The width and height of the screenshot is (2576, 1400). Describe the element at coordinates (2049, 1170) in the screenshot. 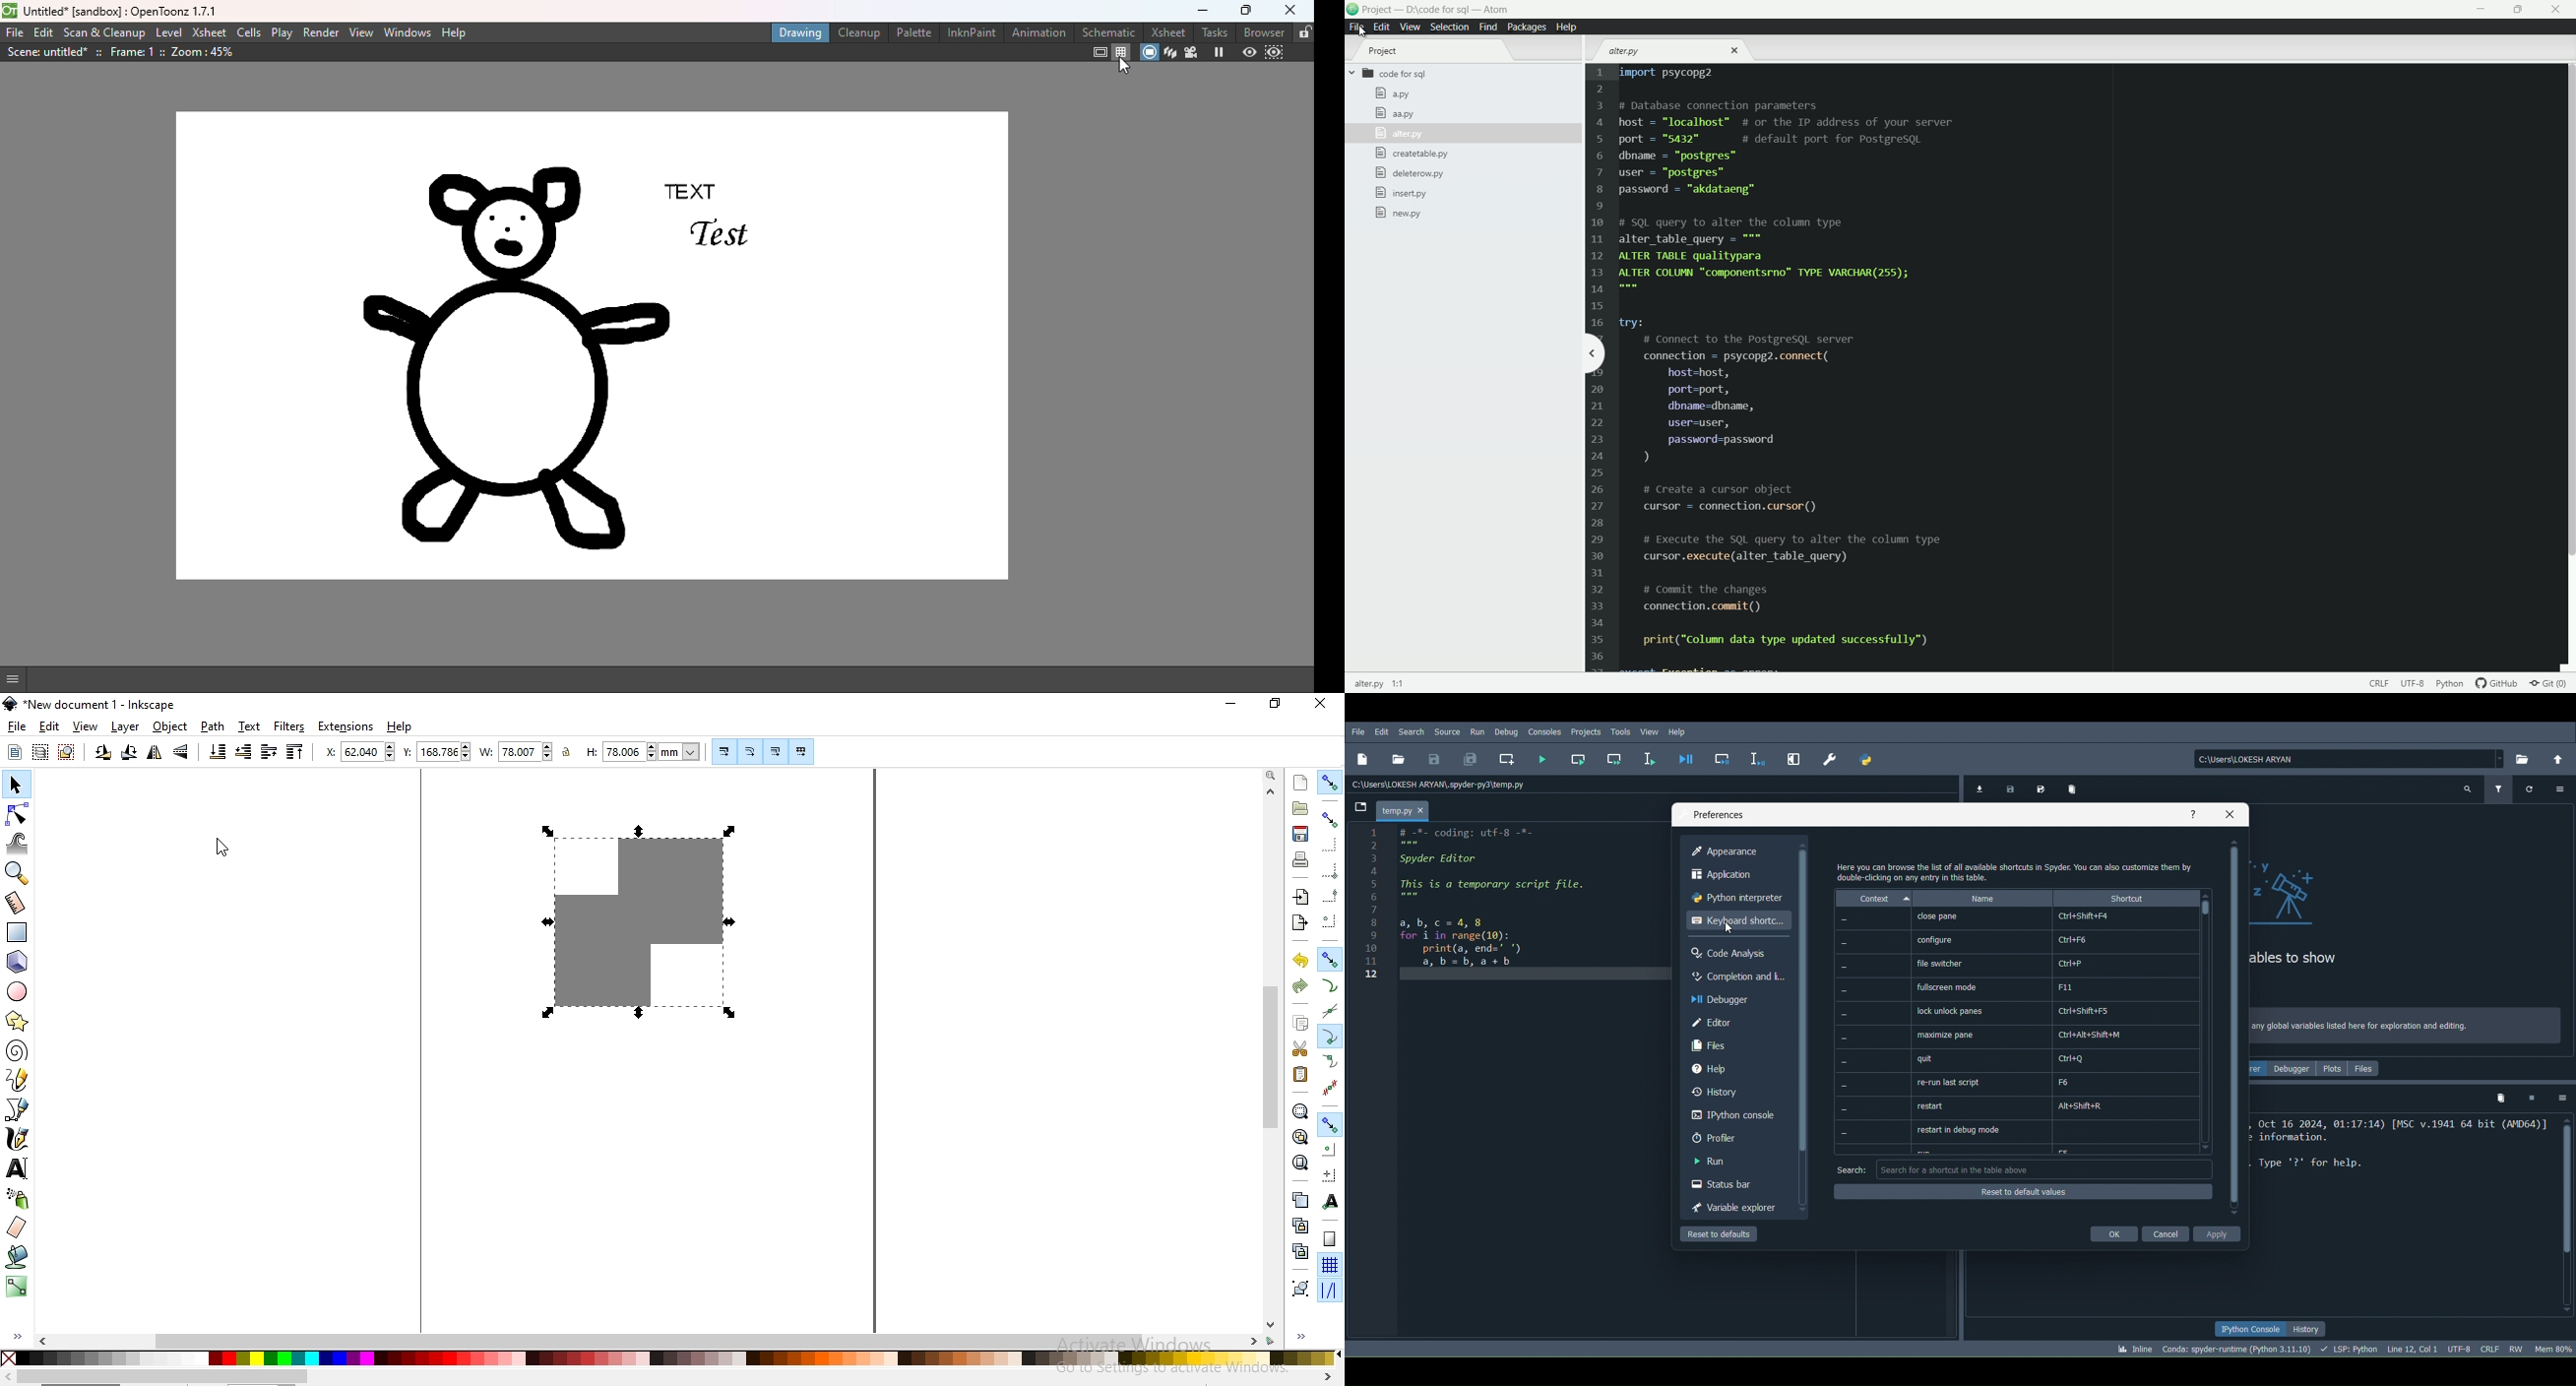

I see `Search field` at that location.